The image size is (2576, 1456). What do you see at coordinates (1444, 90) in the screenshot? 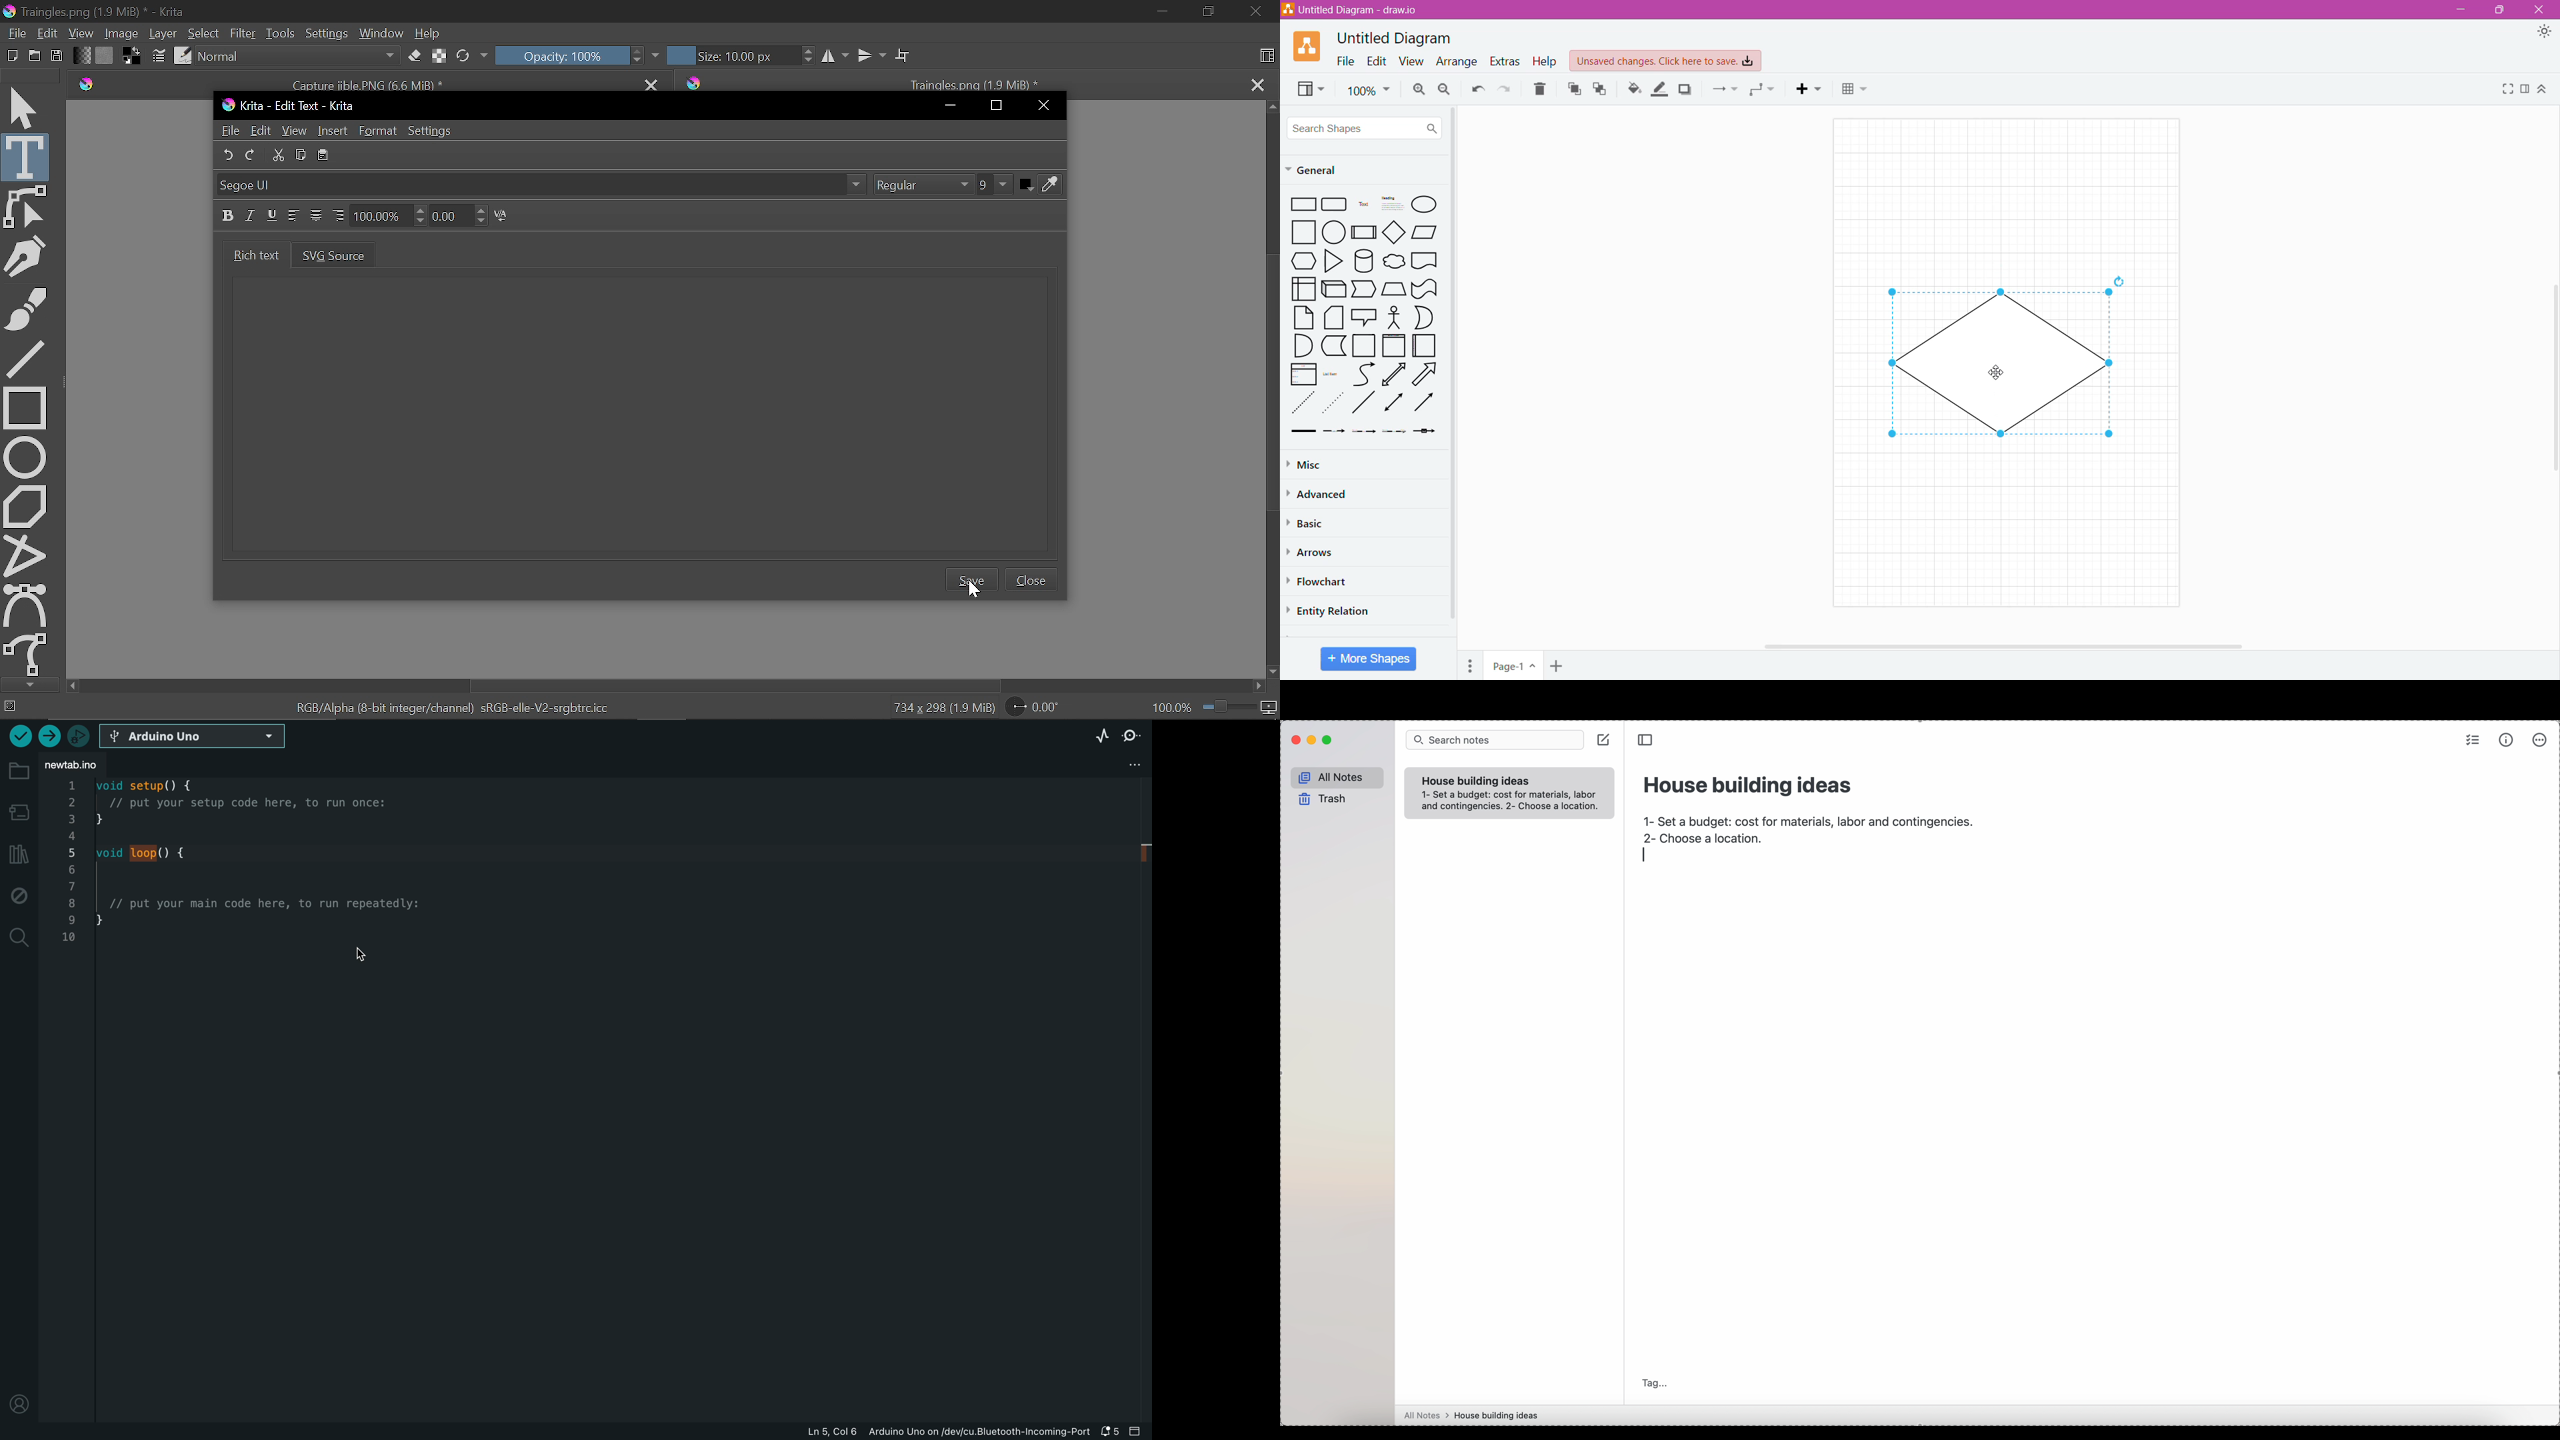
I see `Zoom Out` at bounding box center [1444, 90].